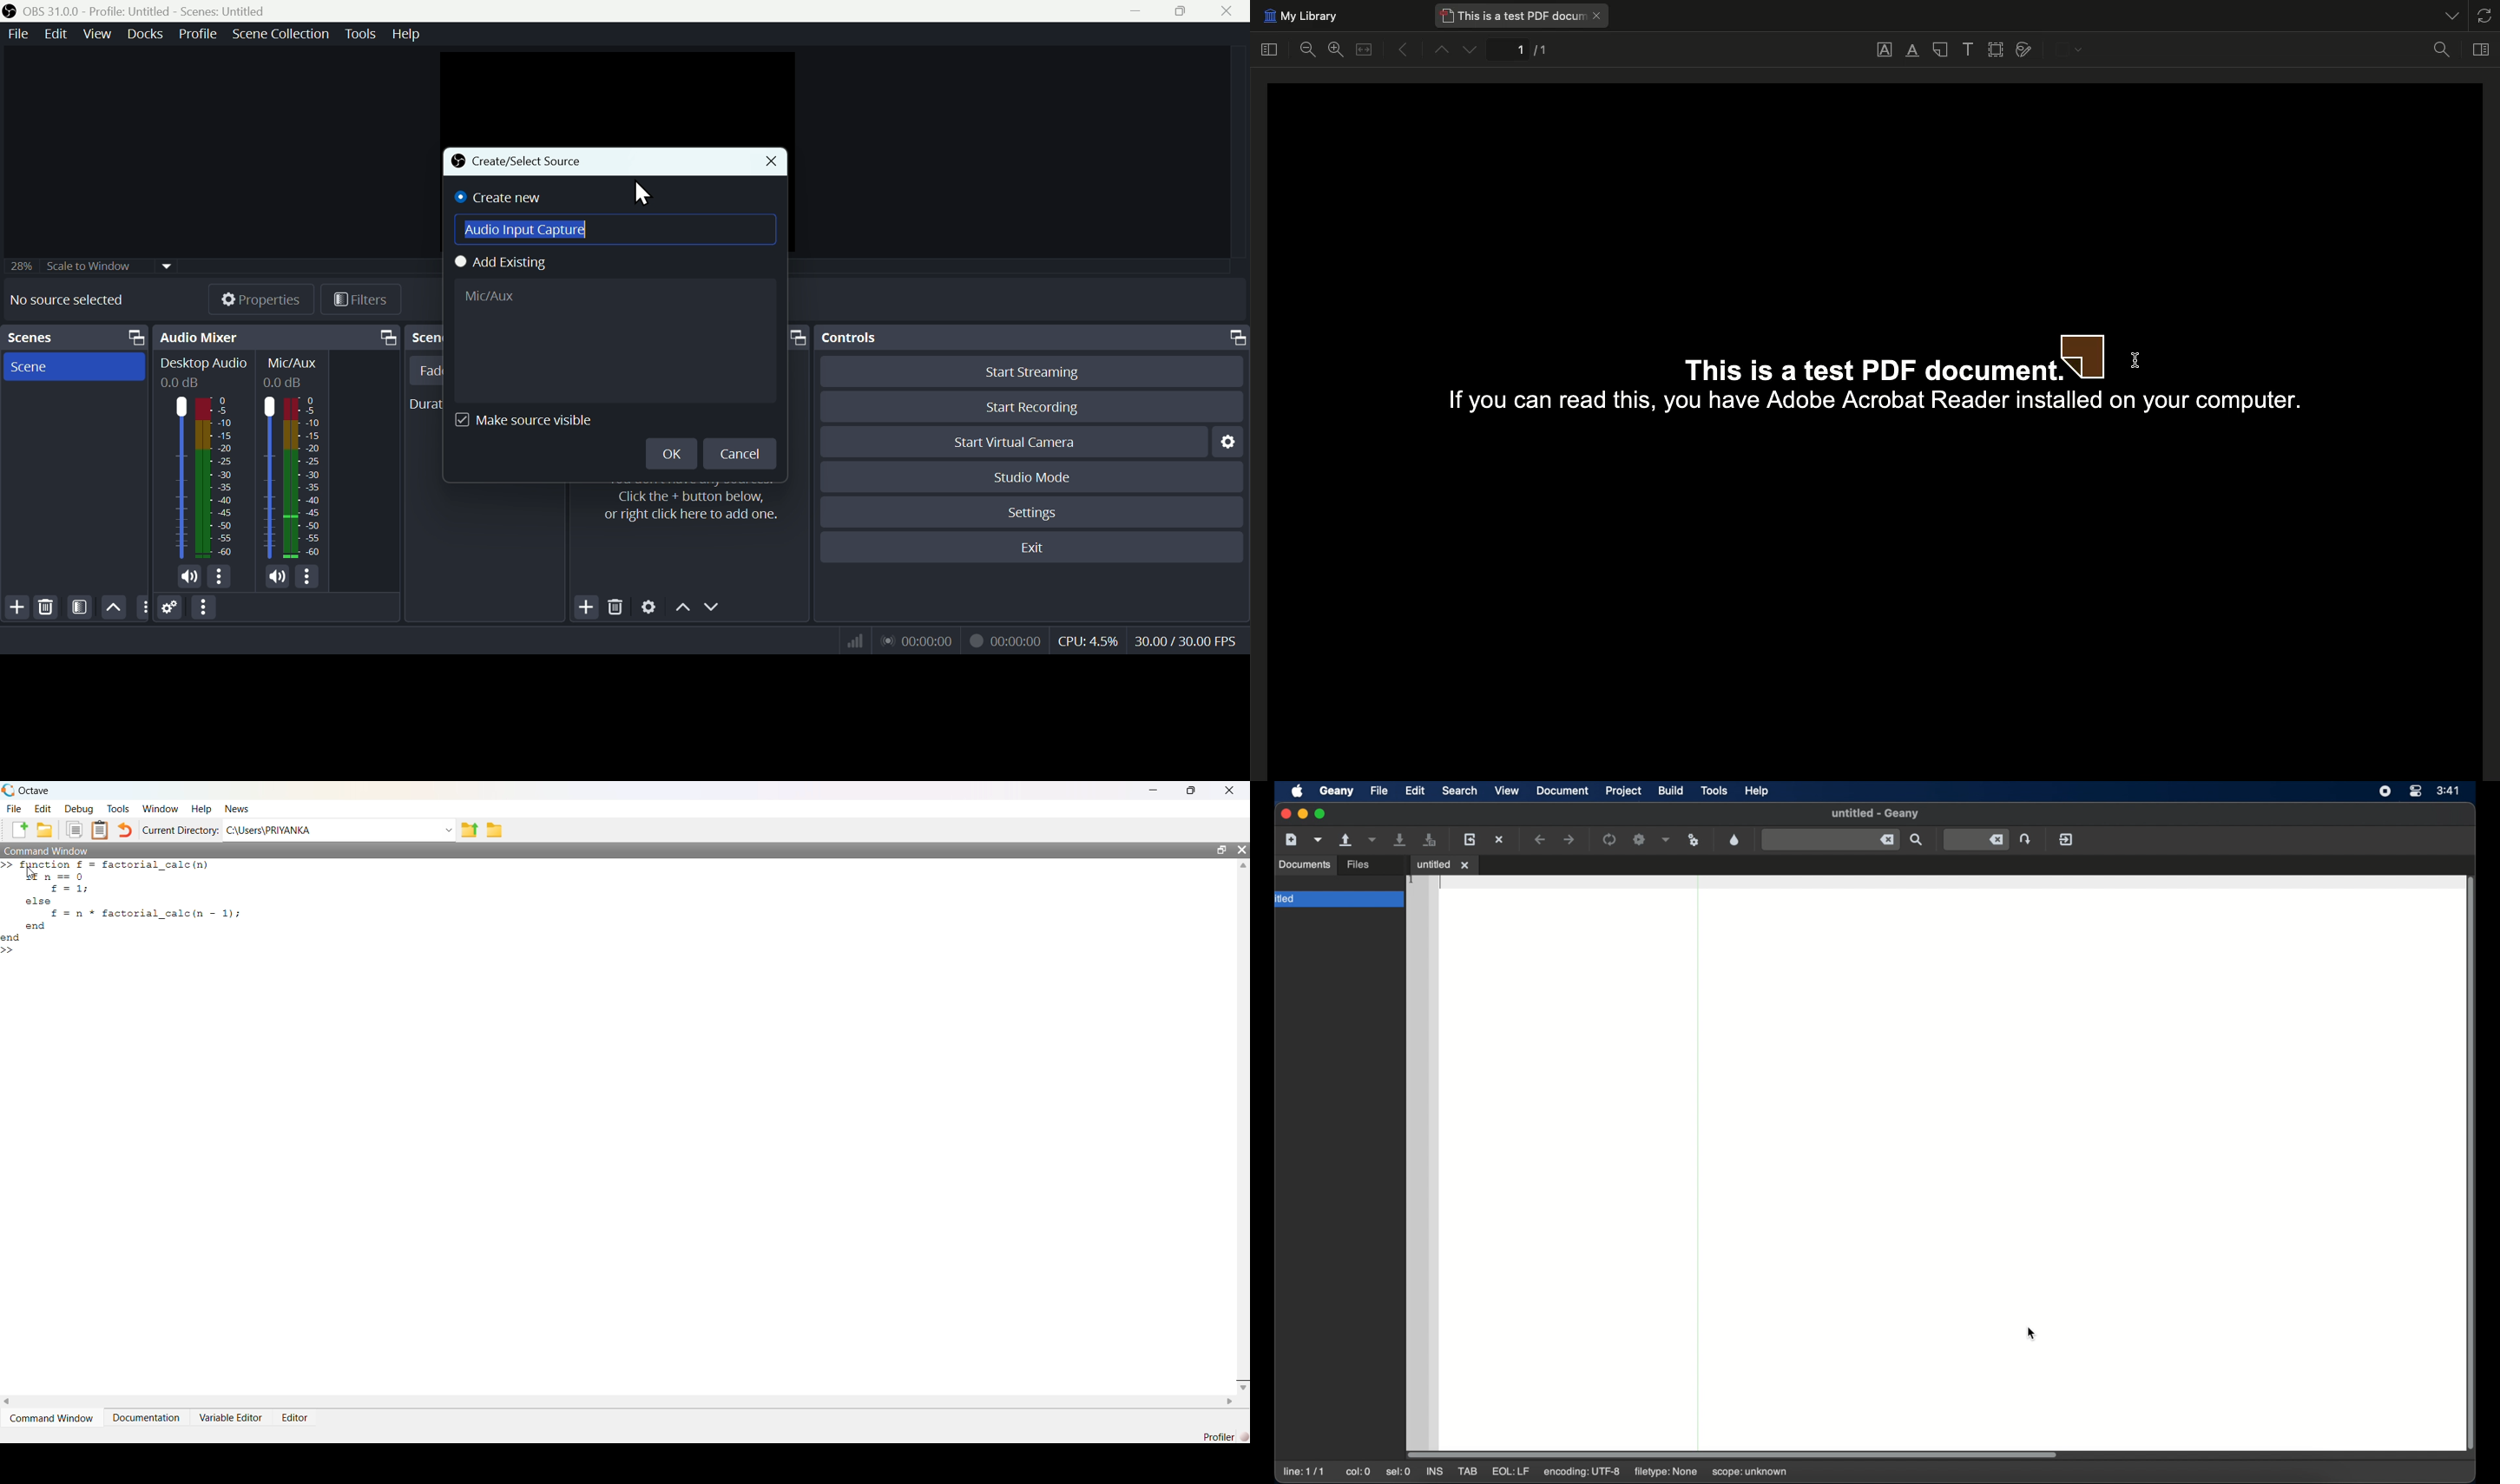 Image resolution: width=2520 pixels, height=1484 pixels. Describe the element at coordinates (303, 478) in the screenshot. I see `Mic/Aux` at that location.